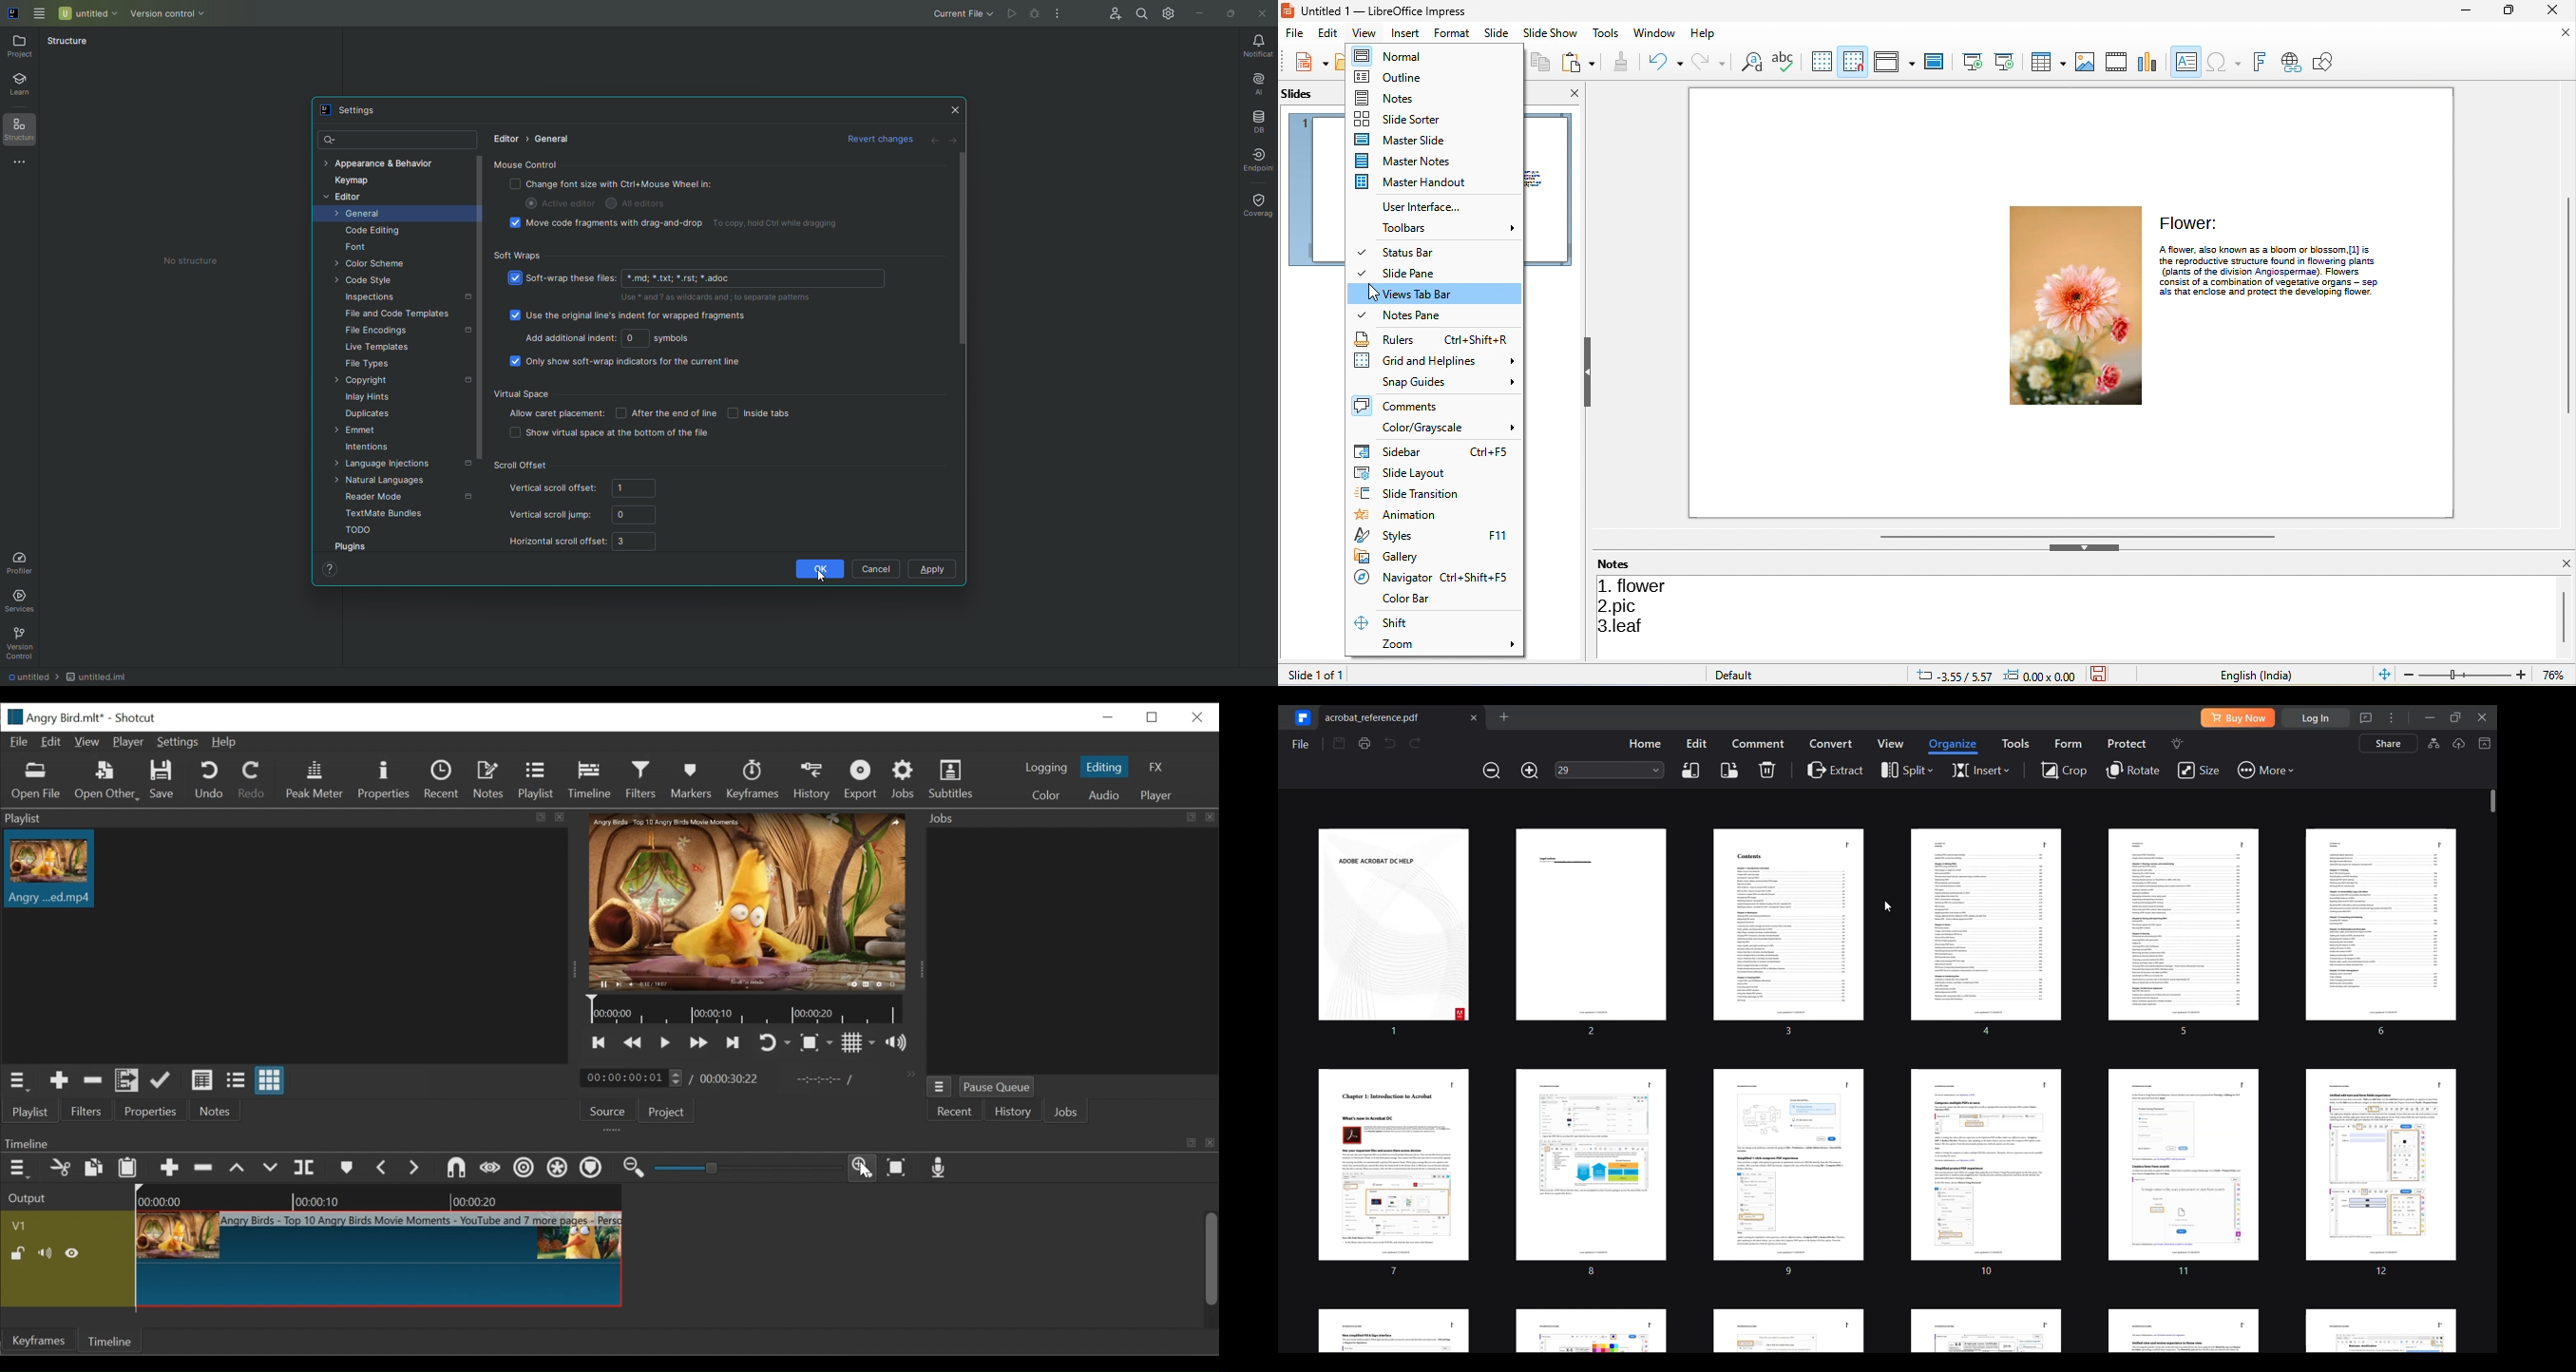  I want to click on master slide, so click(1936, 62).